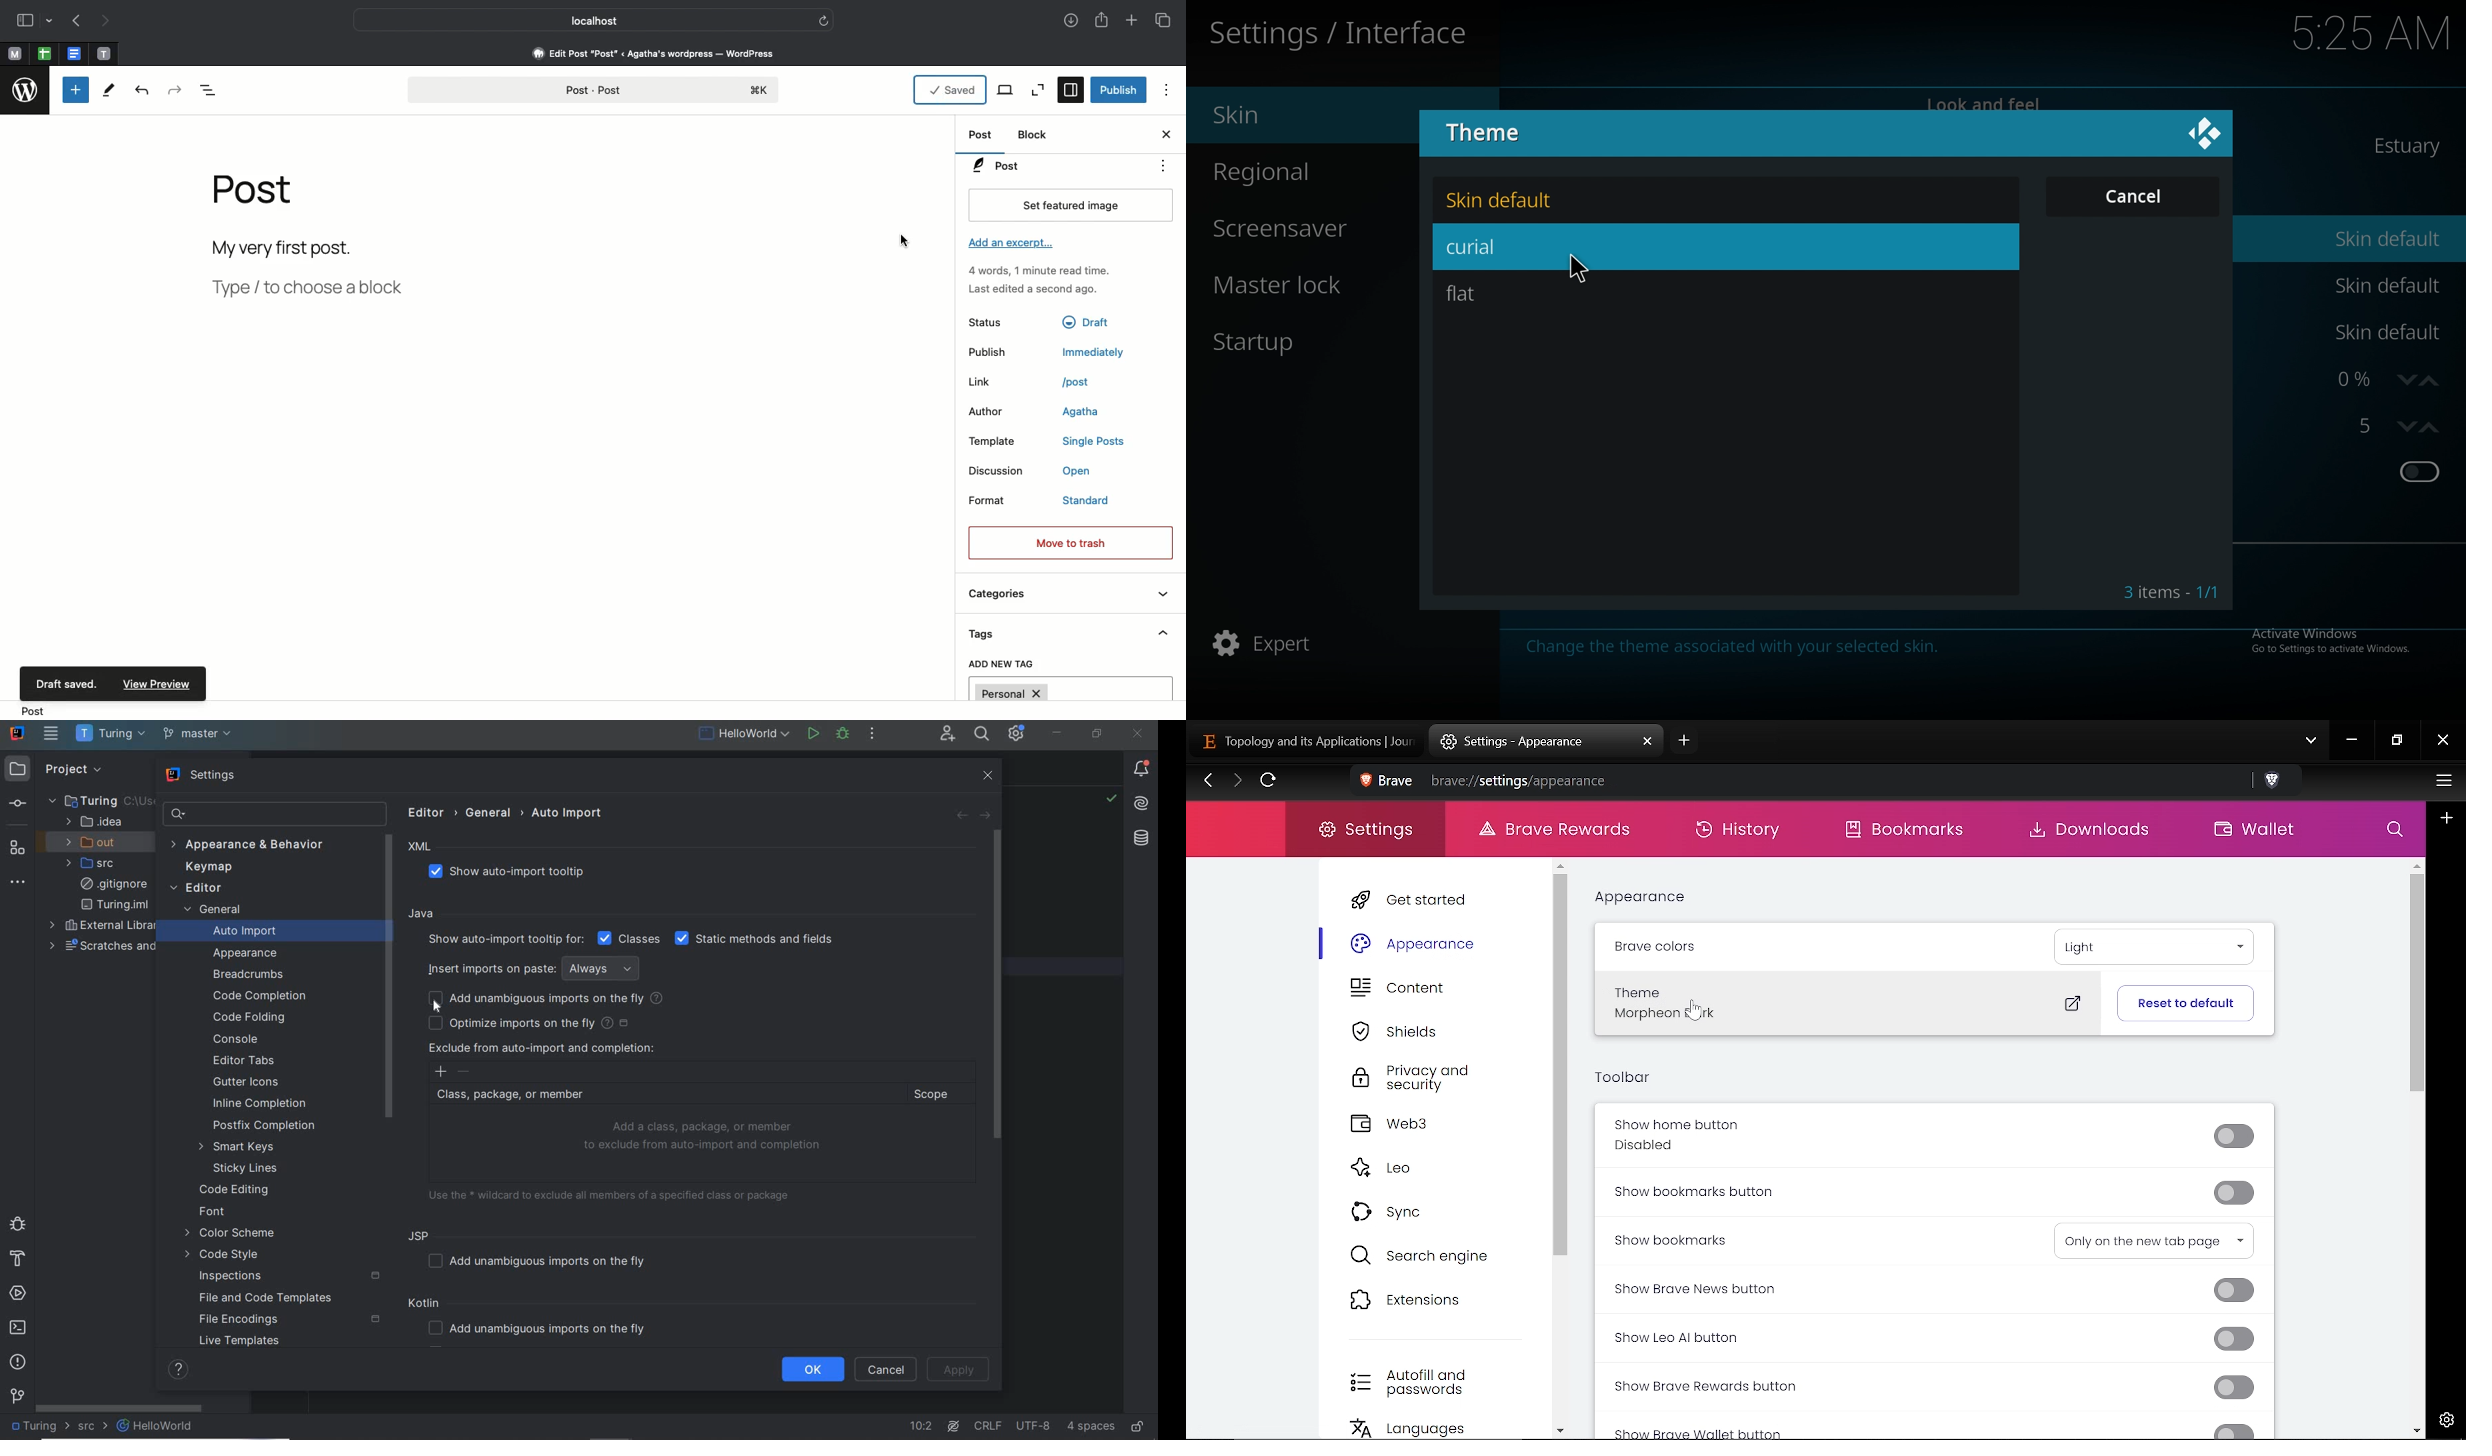 This screenshot has width=2492, height=1456. What do you see at coordinates (1416, 1079) in the screenshot?
I see `Privacy and security` at bounding box center [1416, 1079].